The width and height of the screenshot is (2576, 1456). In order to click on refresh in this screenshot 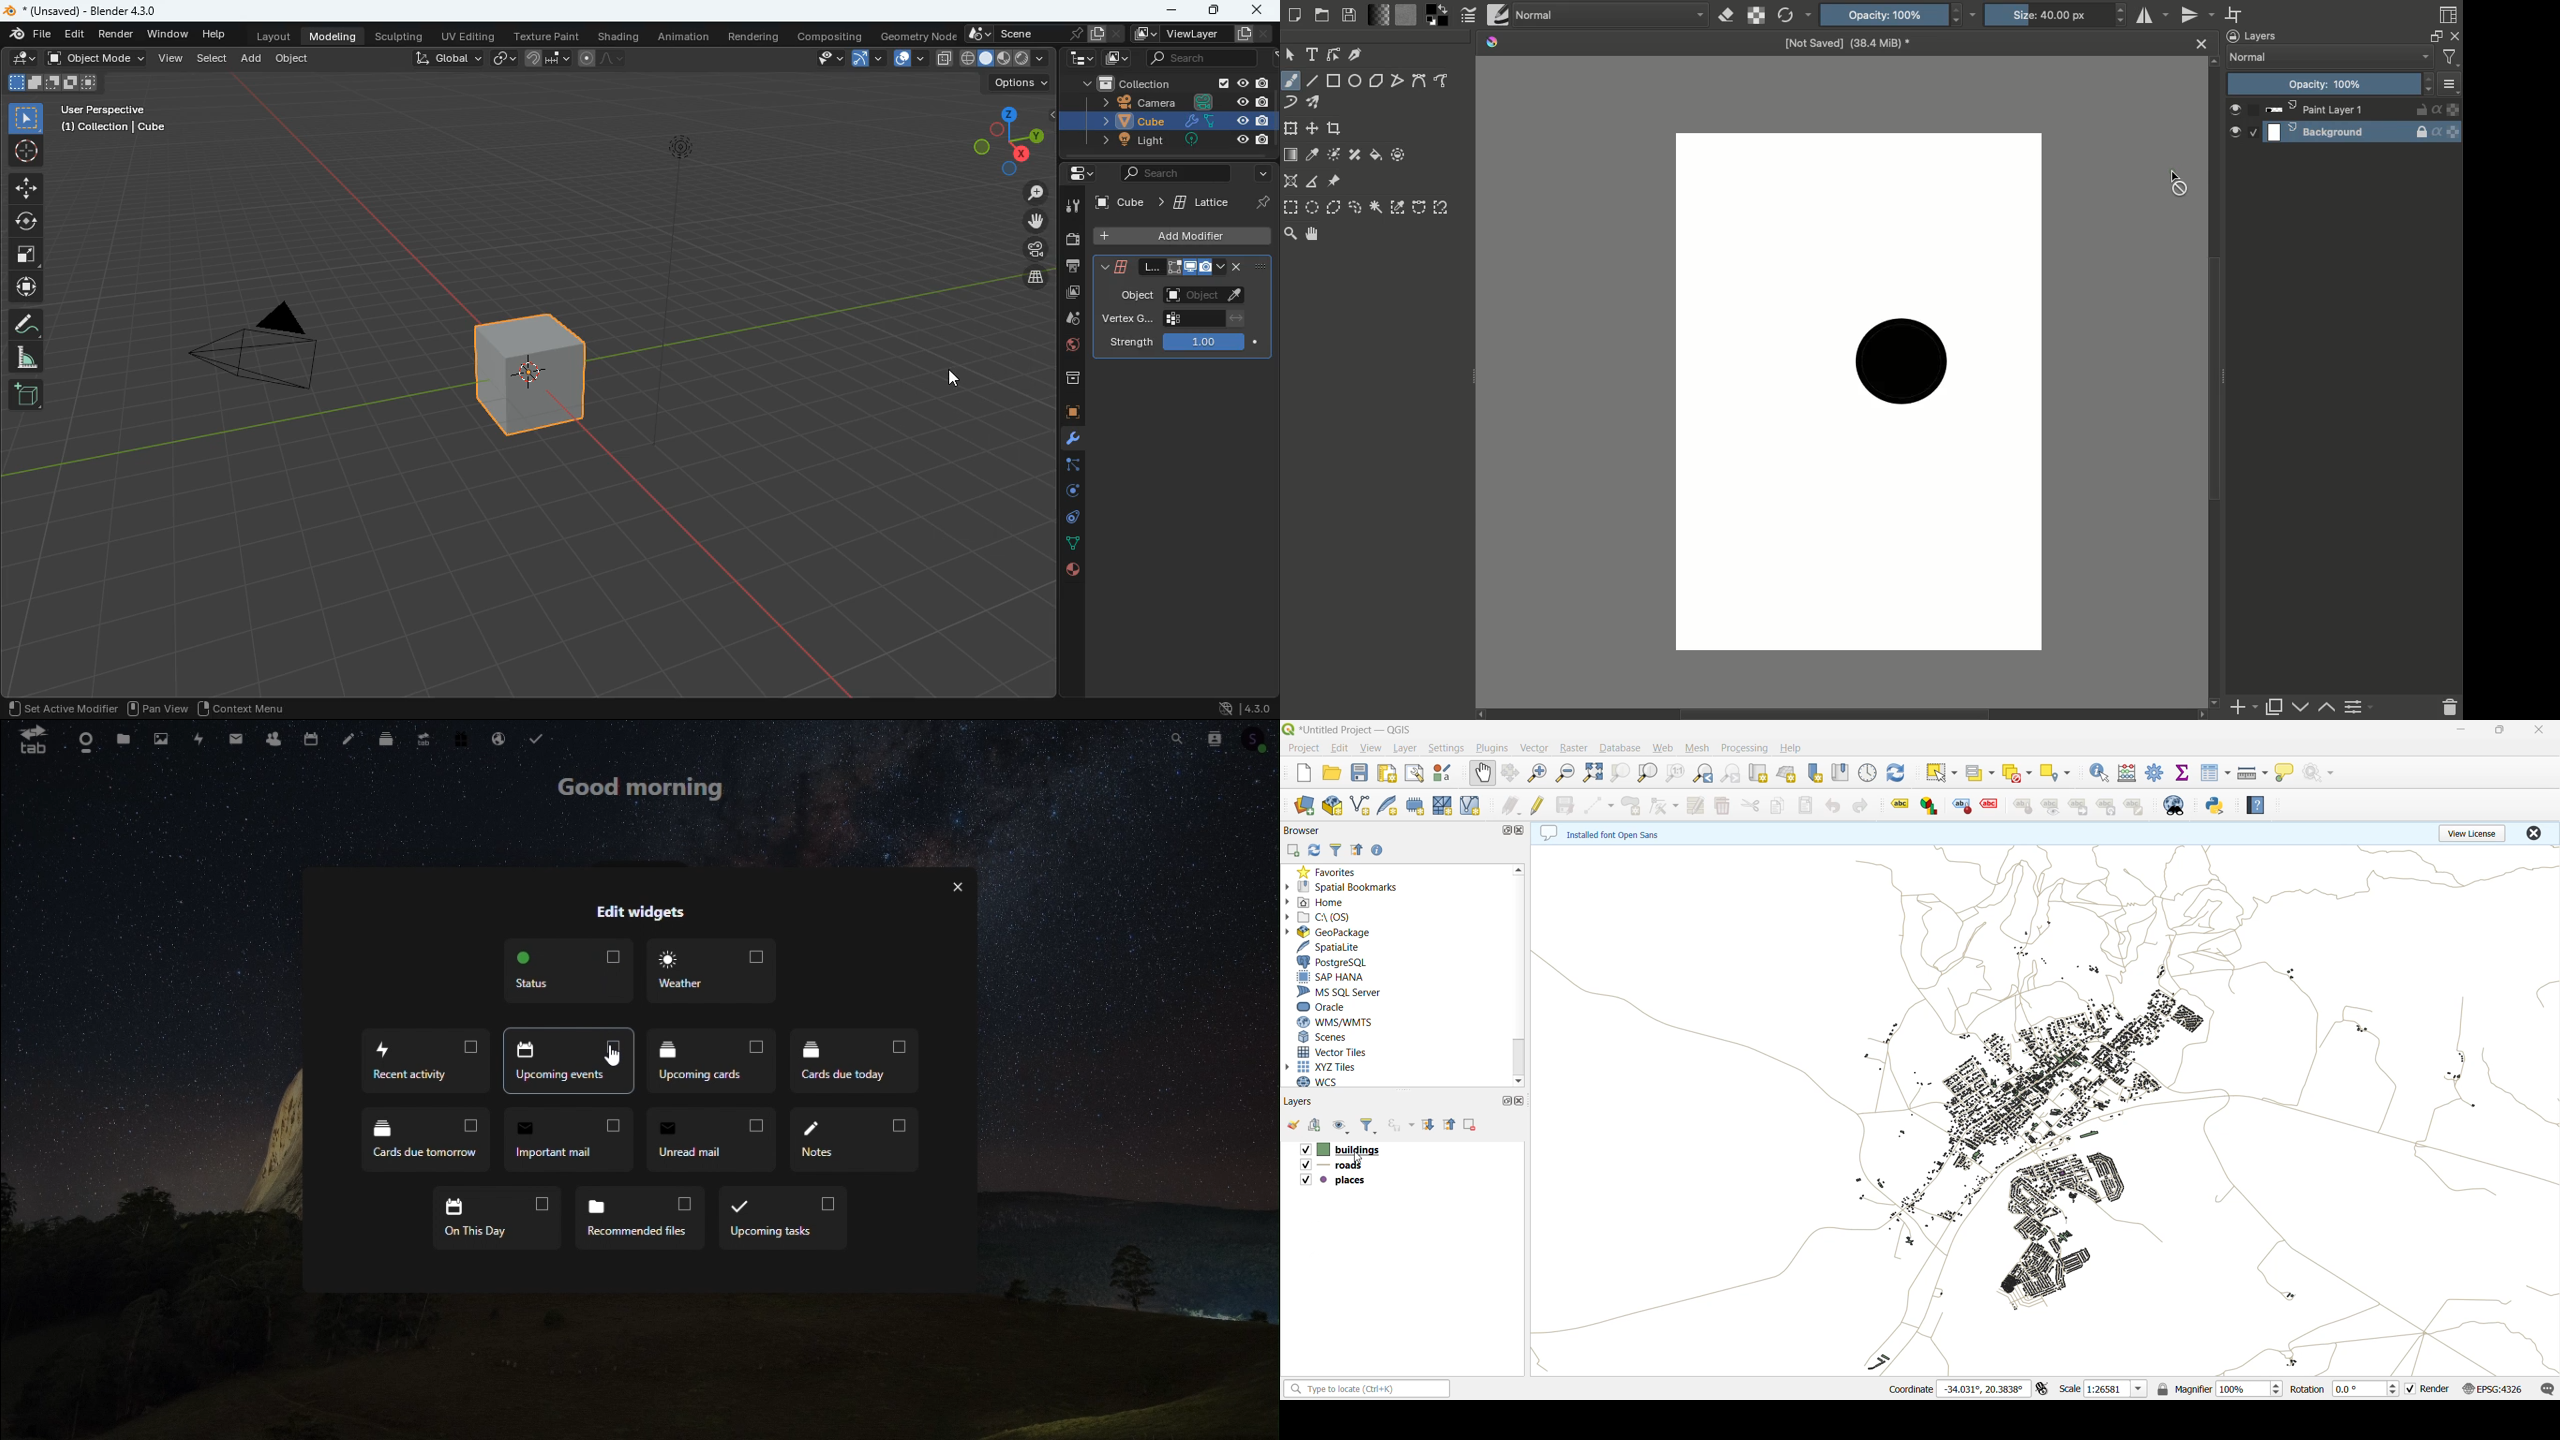, I will do `click(1903, 773)`.